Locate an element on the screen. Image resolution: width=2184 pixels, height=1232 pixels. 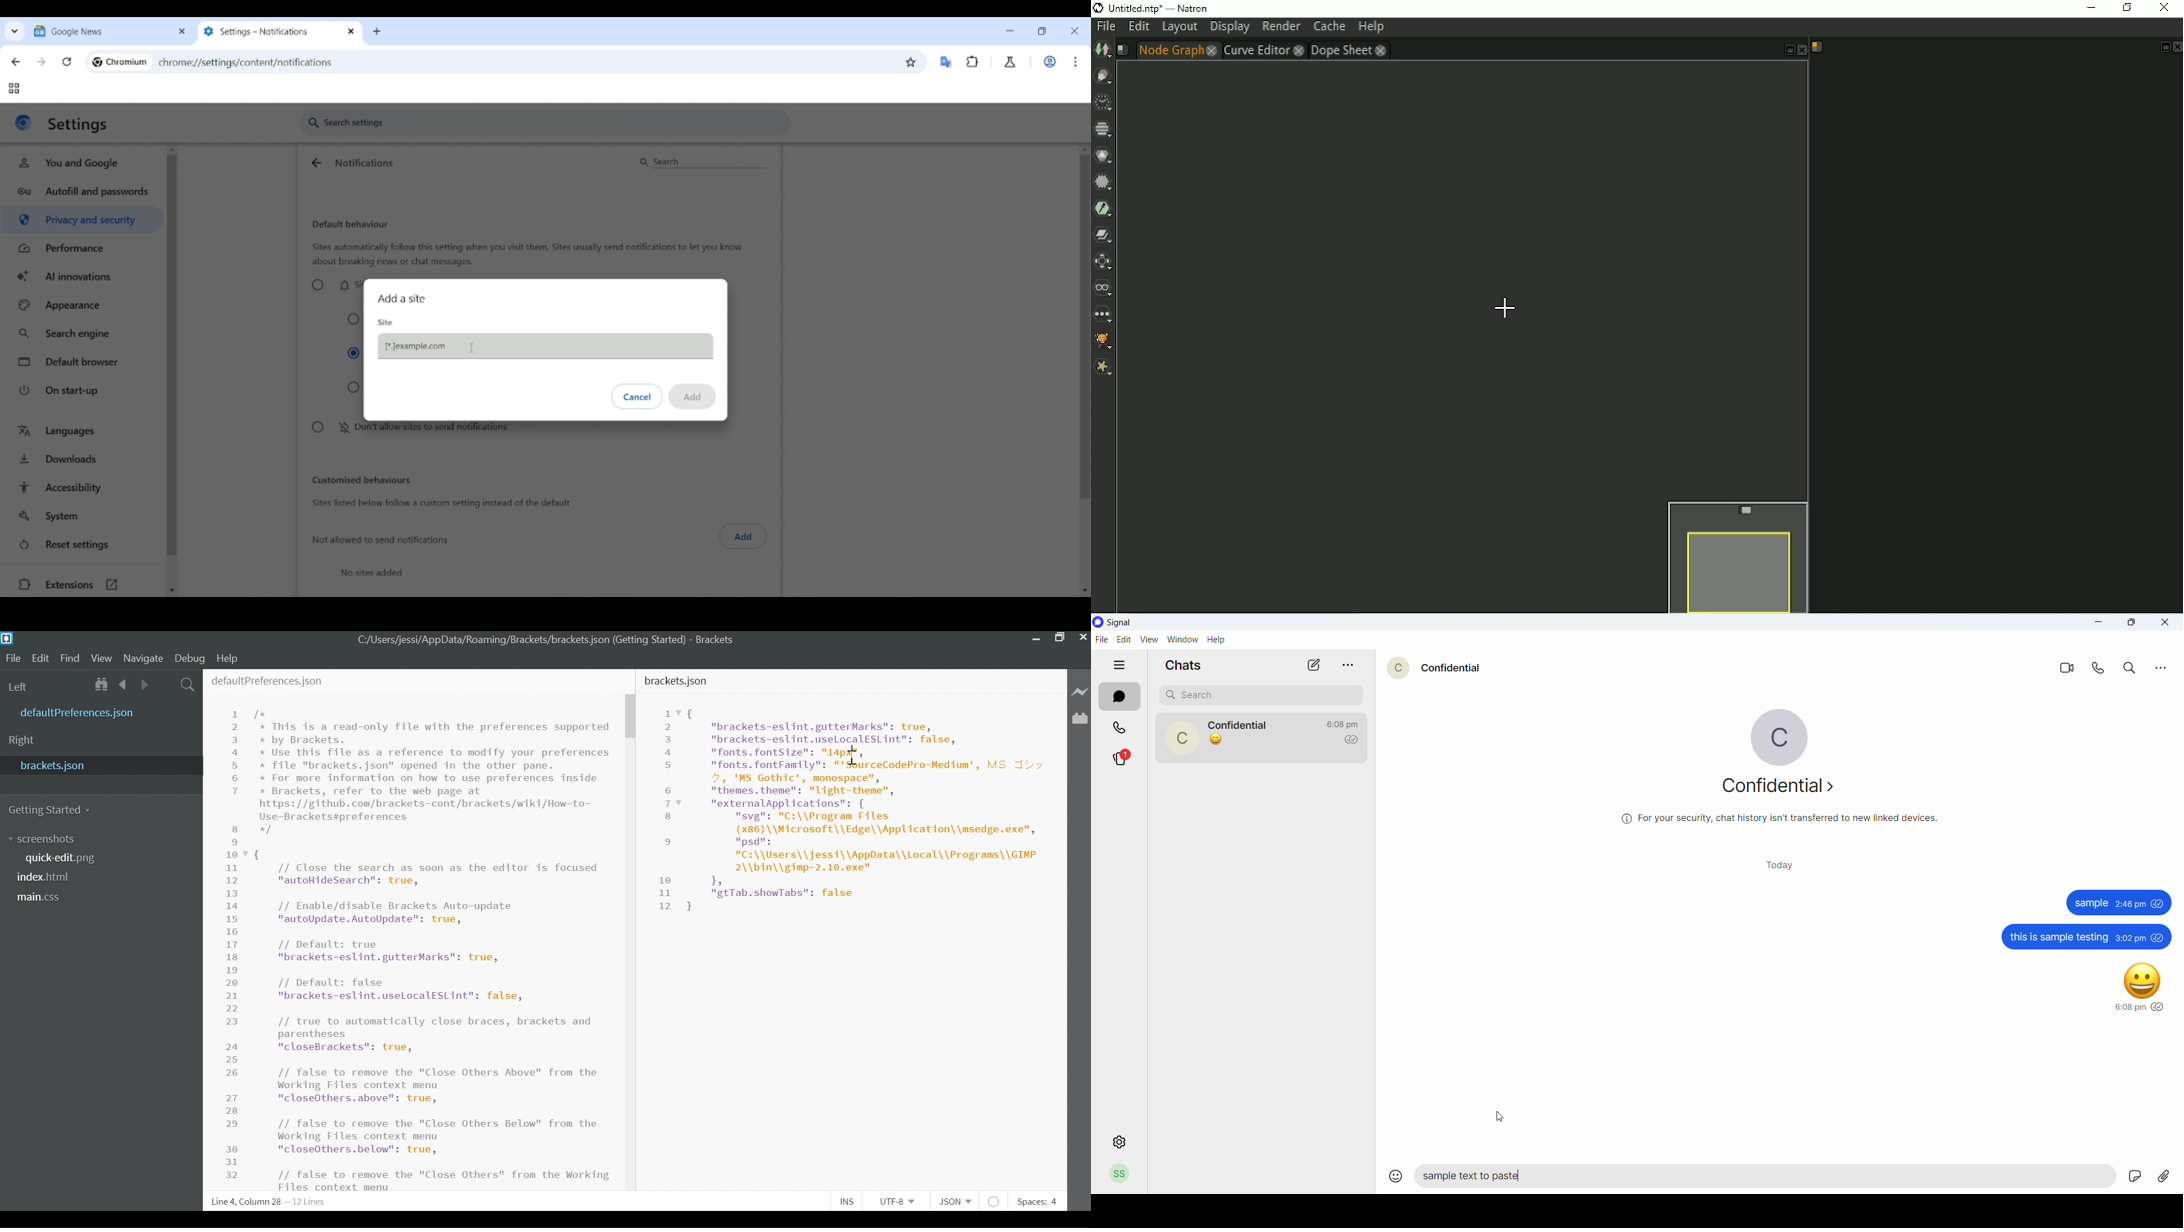
last message time is located at coordinates (1345, 720).